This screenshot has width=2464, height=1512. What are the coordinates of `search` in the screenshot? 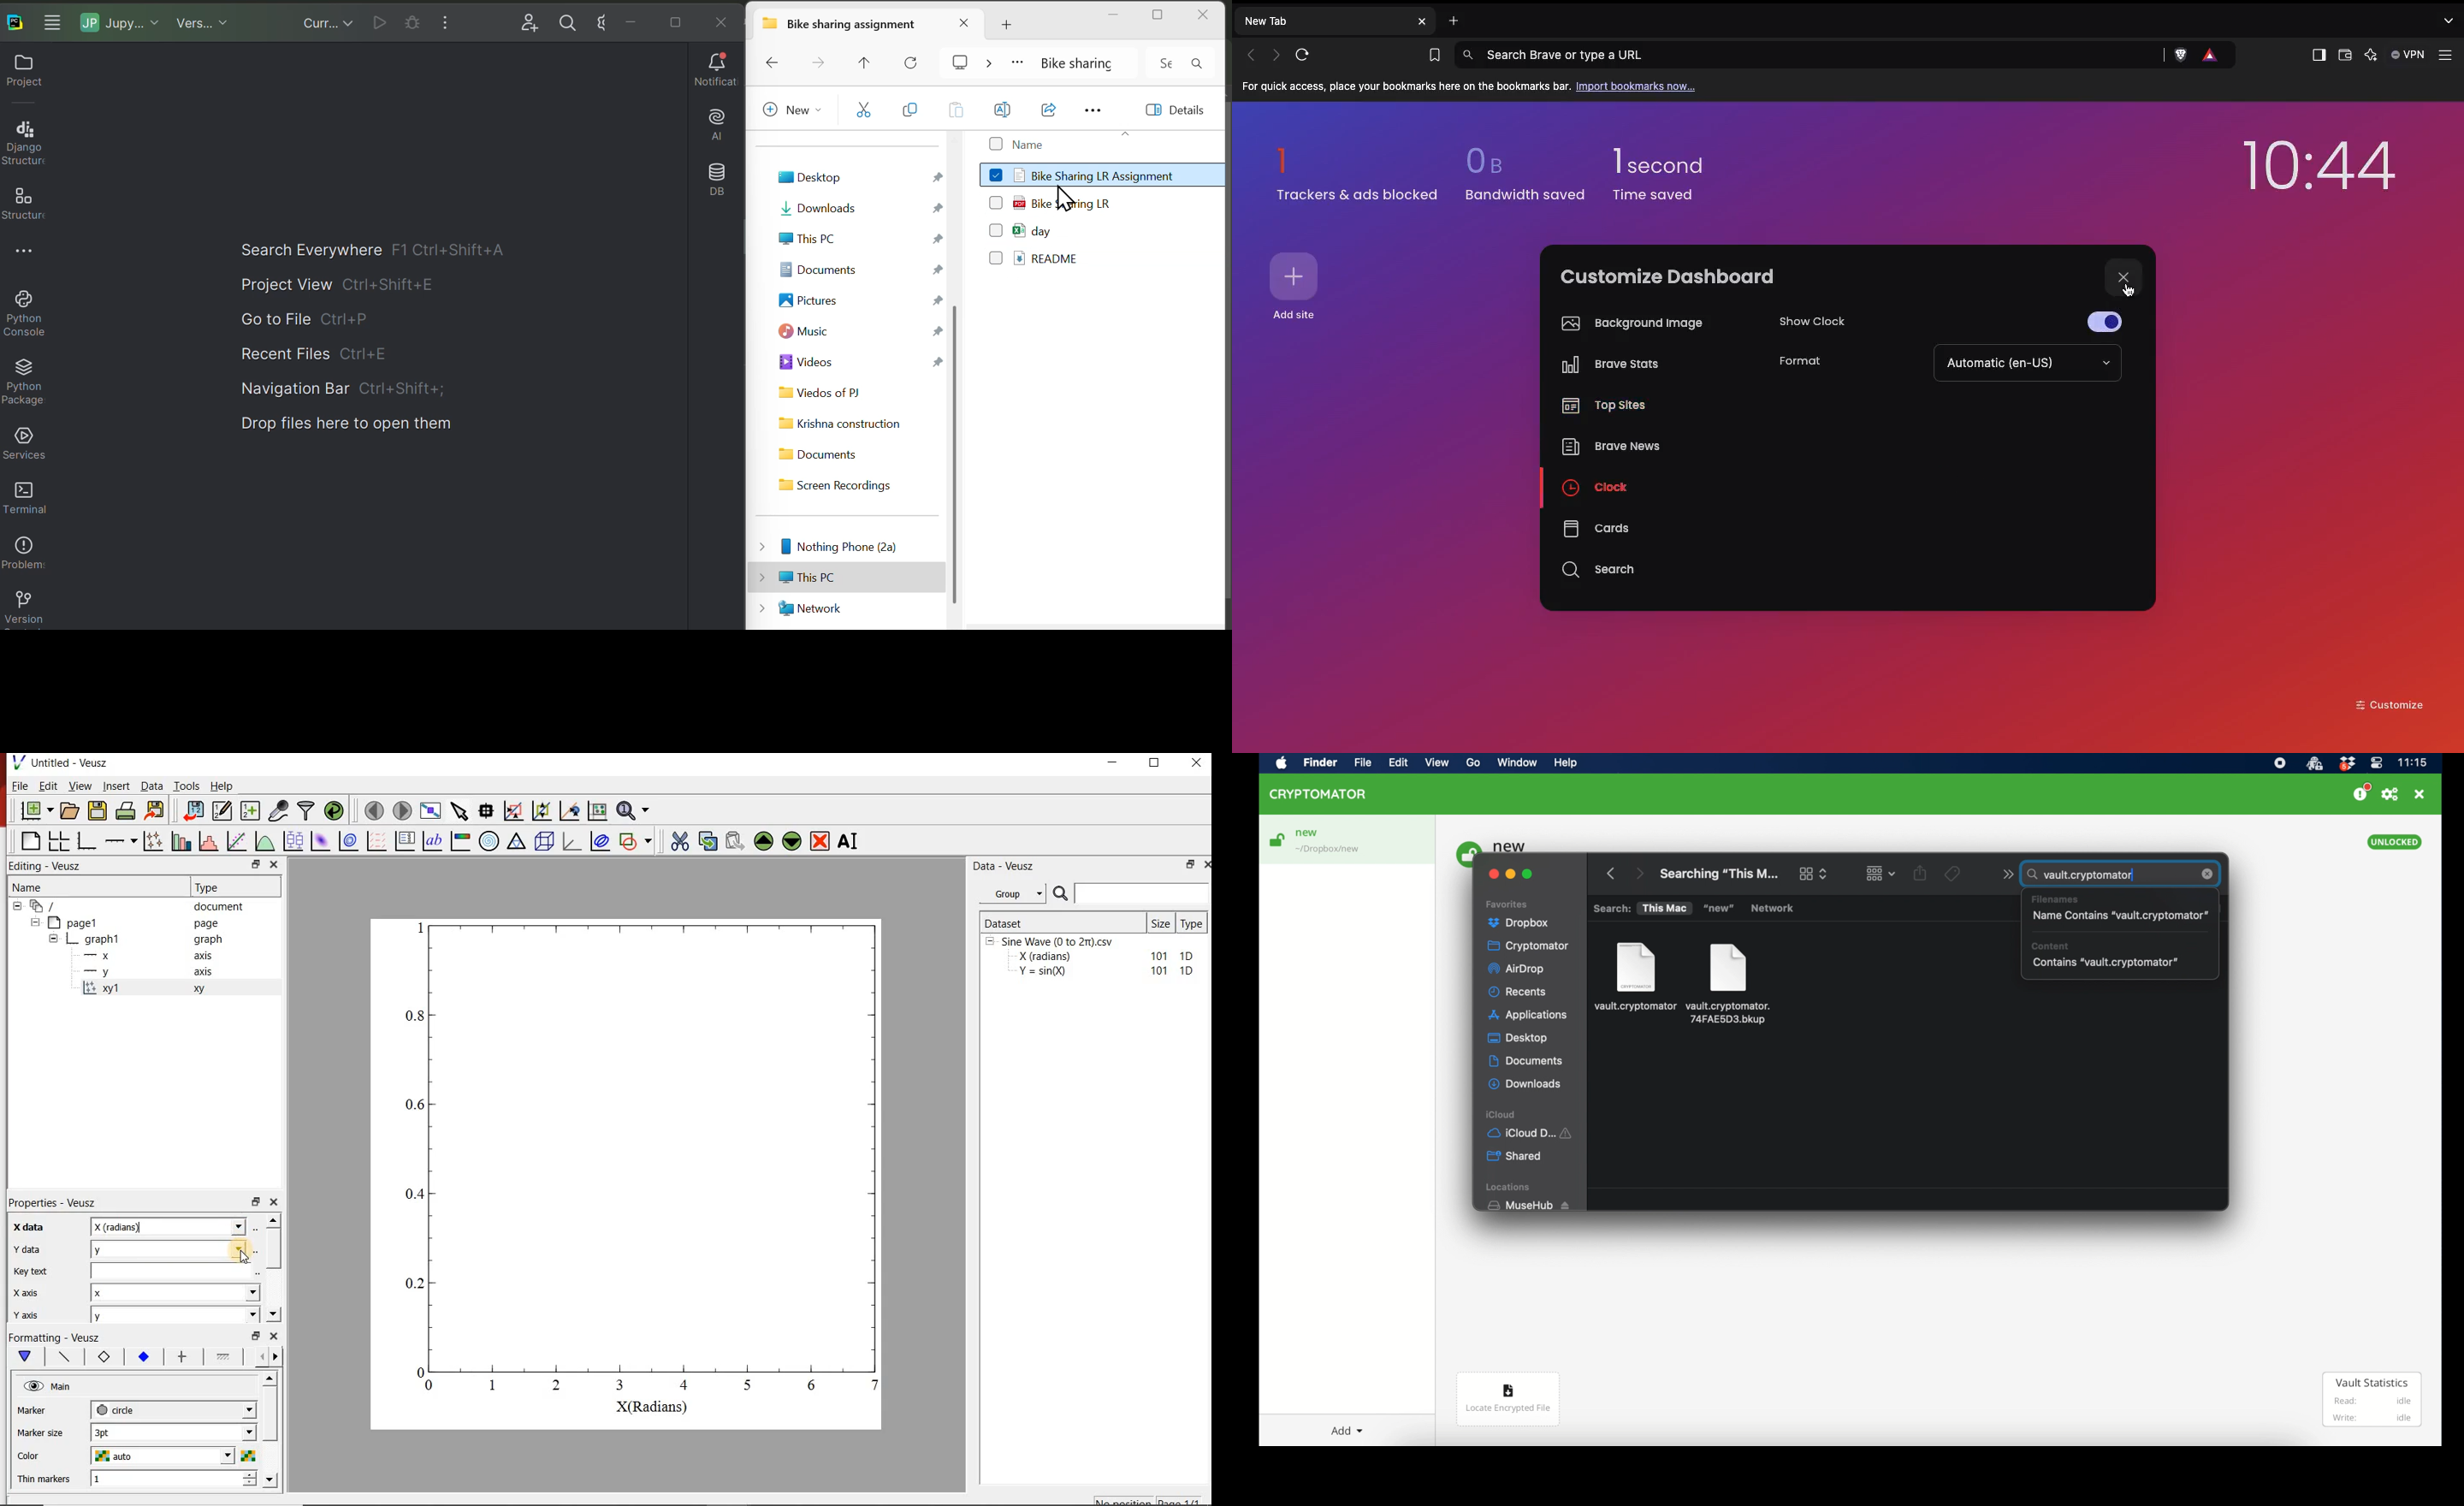 It's located at (1204, 64).